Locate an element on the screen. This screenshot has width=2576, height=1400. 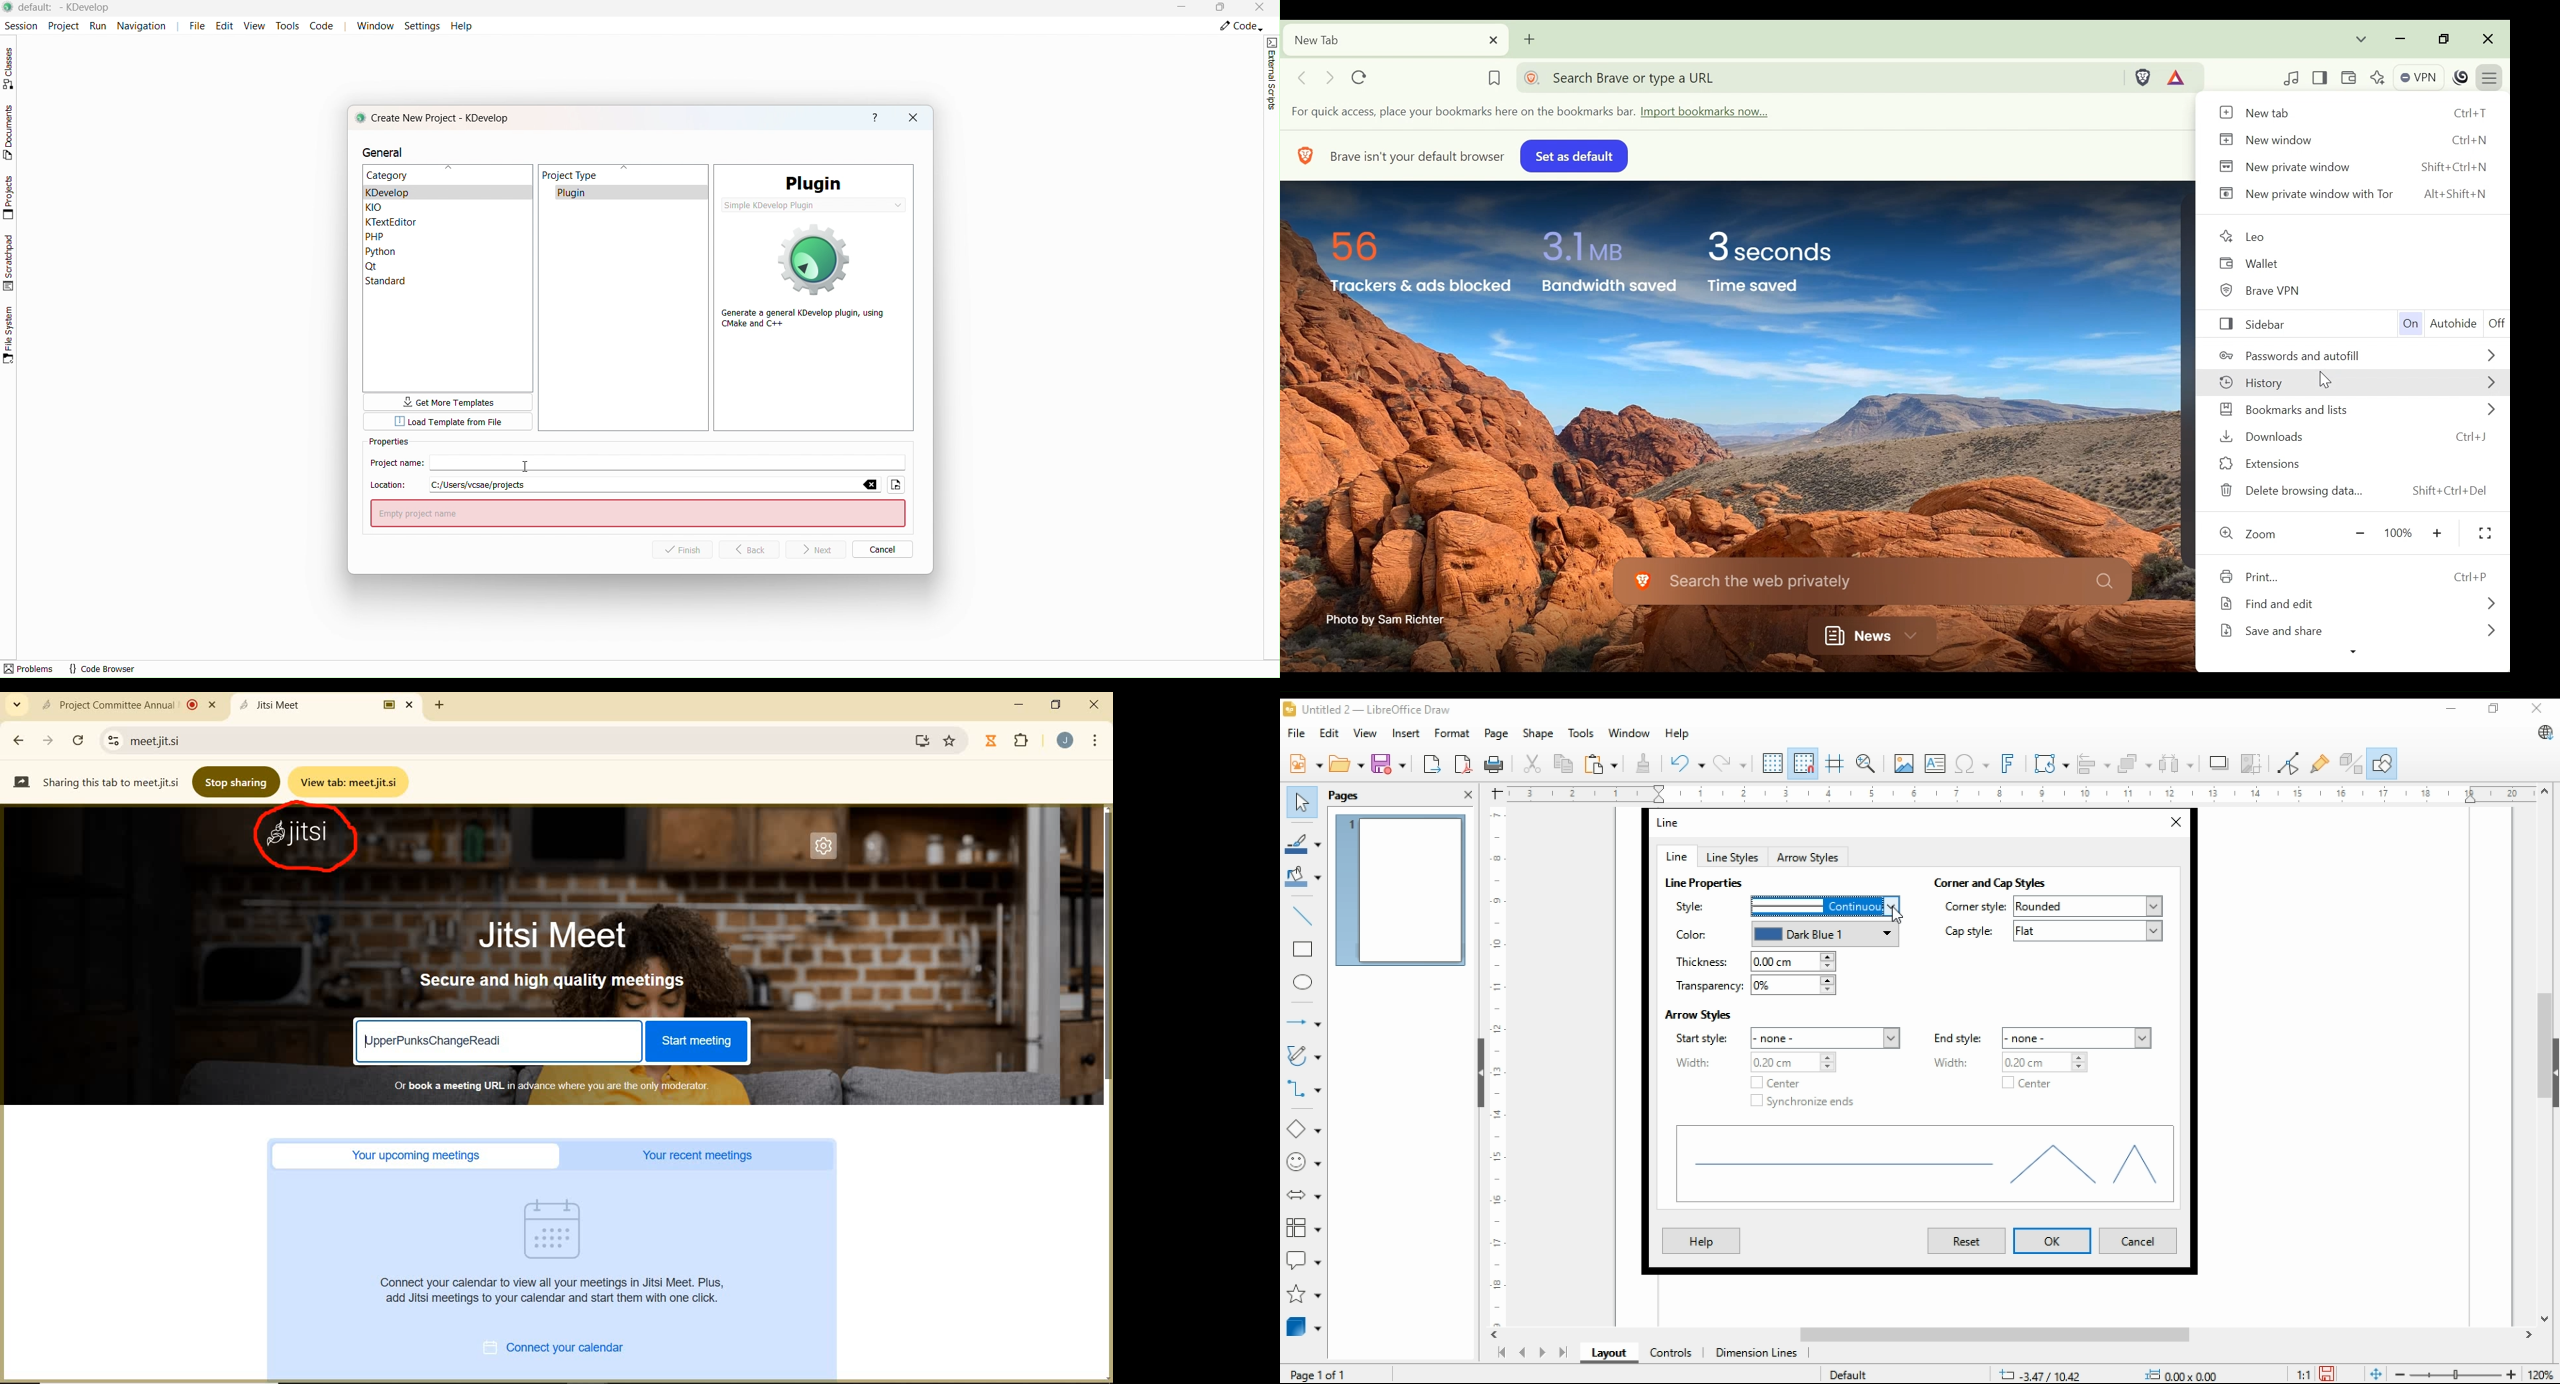
window is located at coordinates (1628, 733).